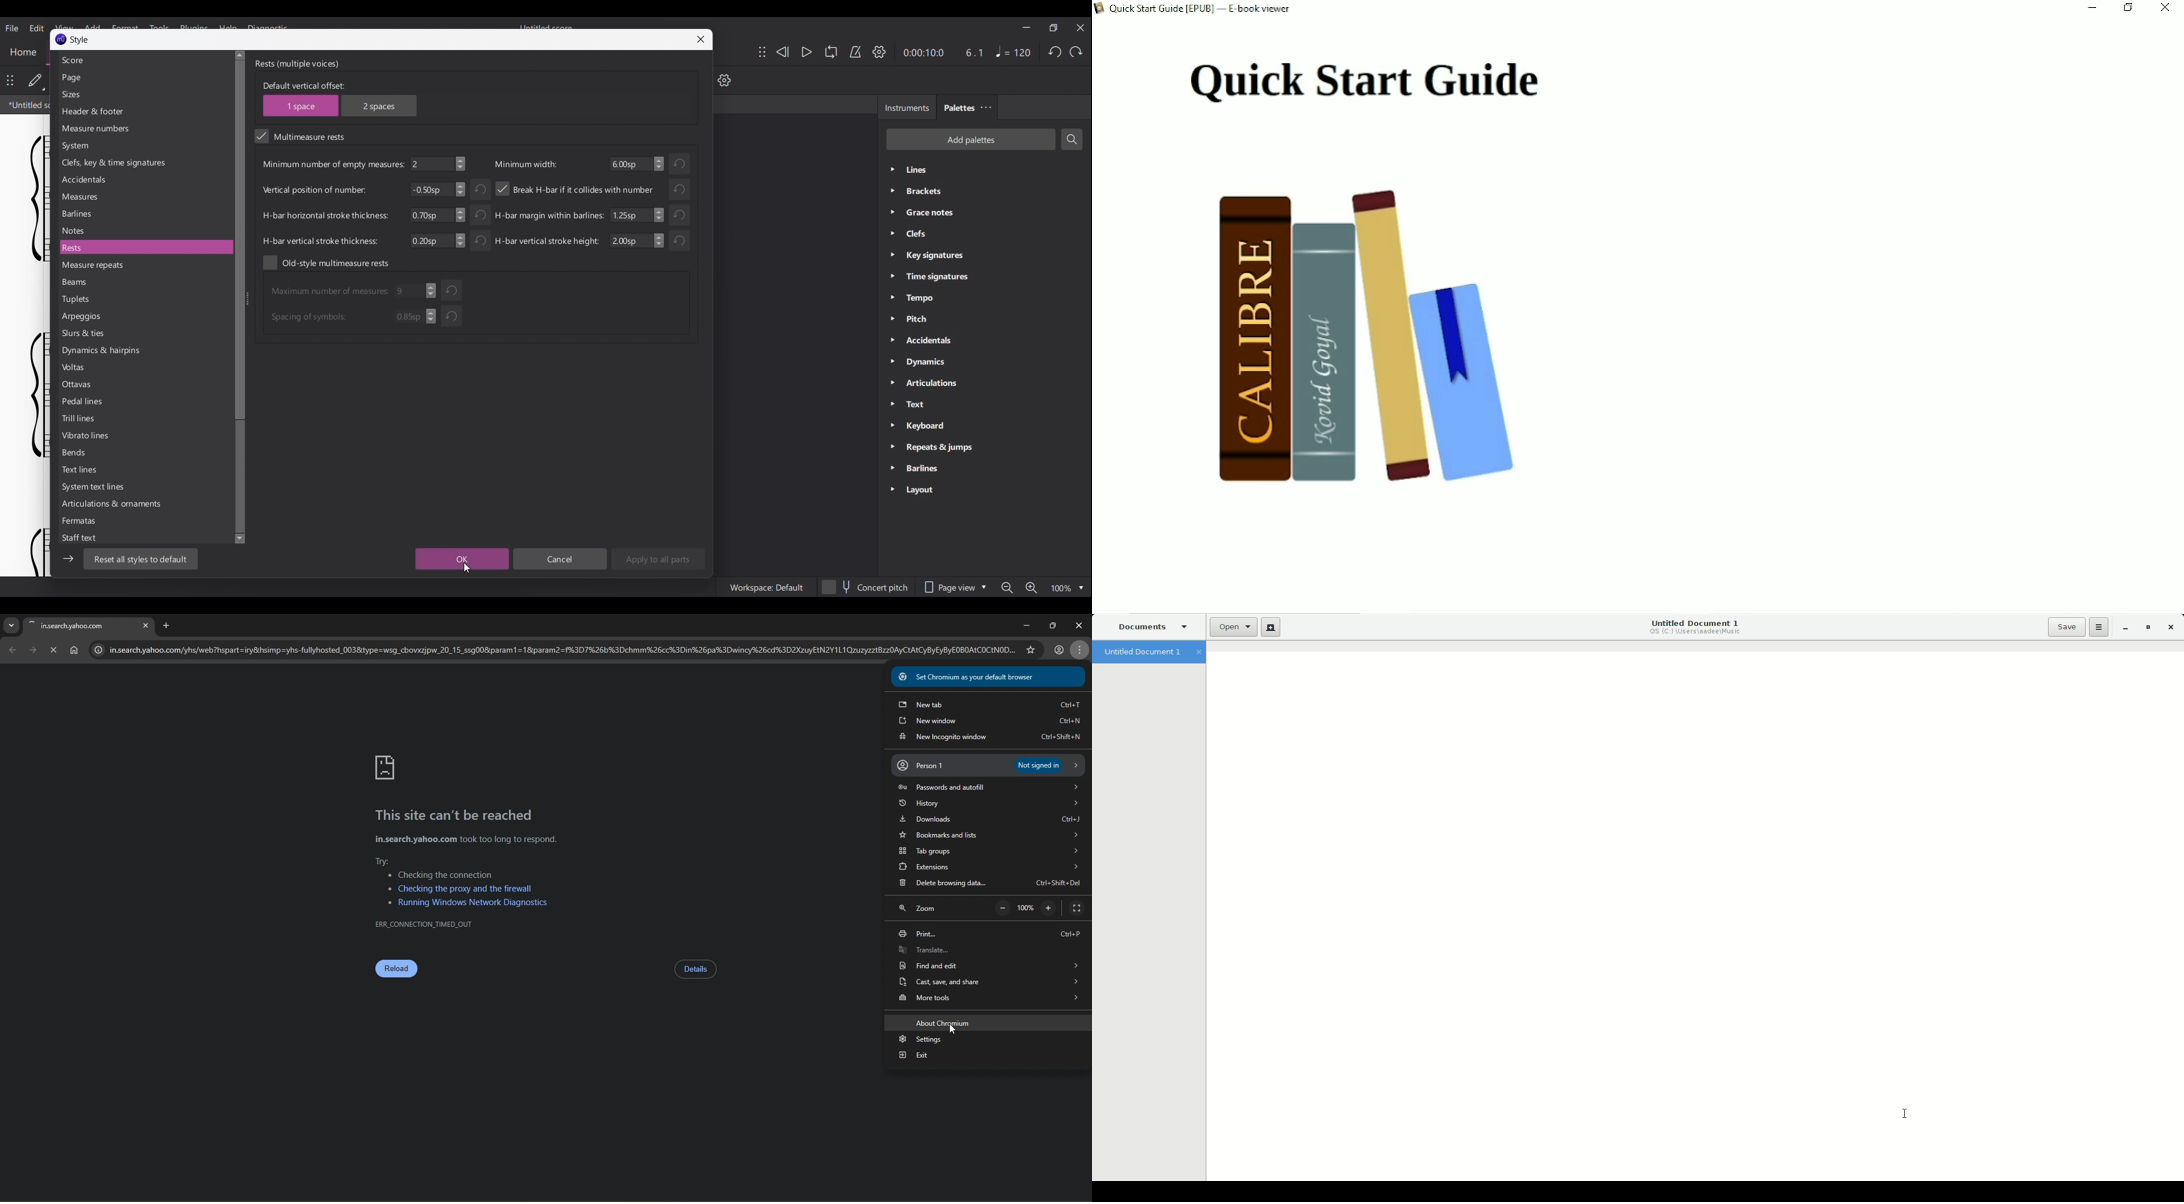 This screenshot has width=2184, height=1204. Describe the element at coordinates (52, 649) in the screenshot. I see `Stop Reload` at that location.